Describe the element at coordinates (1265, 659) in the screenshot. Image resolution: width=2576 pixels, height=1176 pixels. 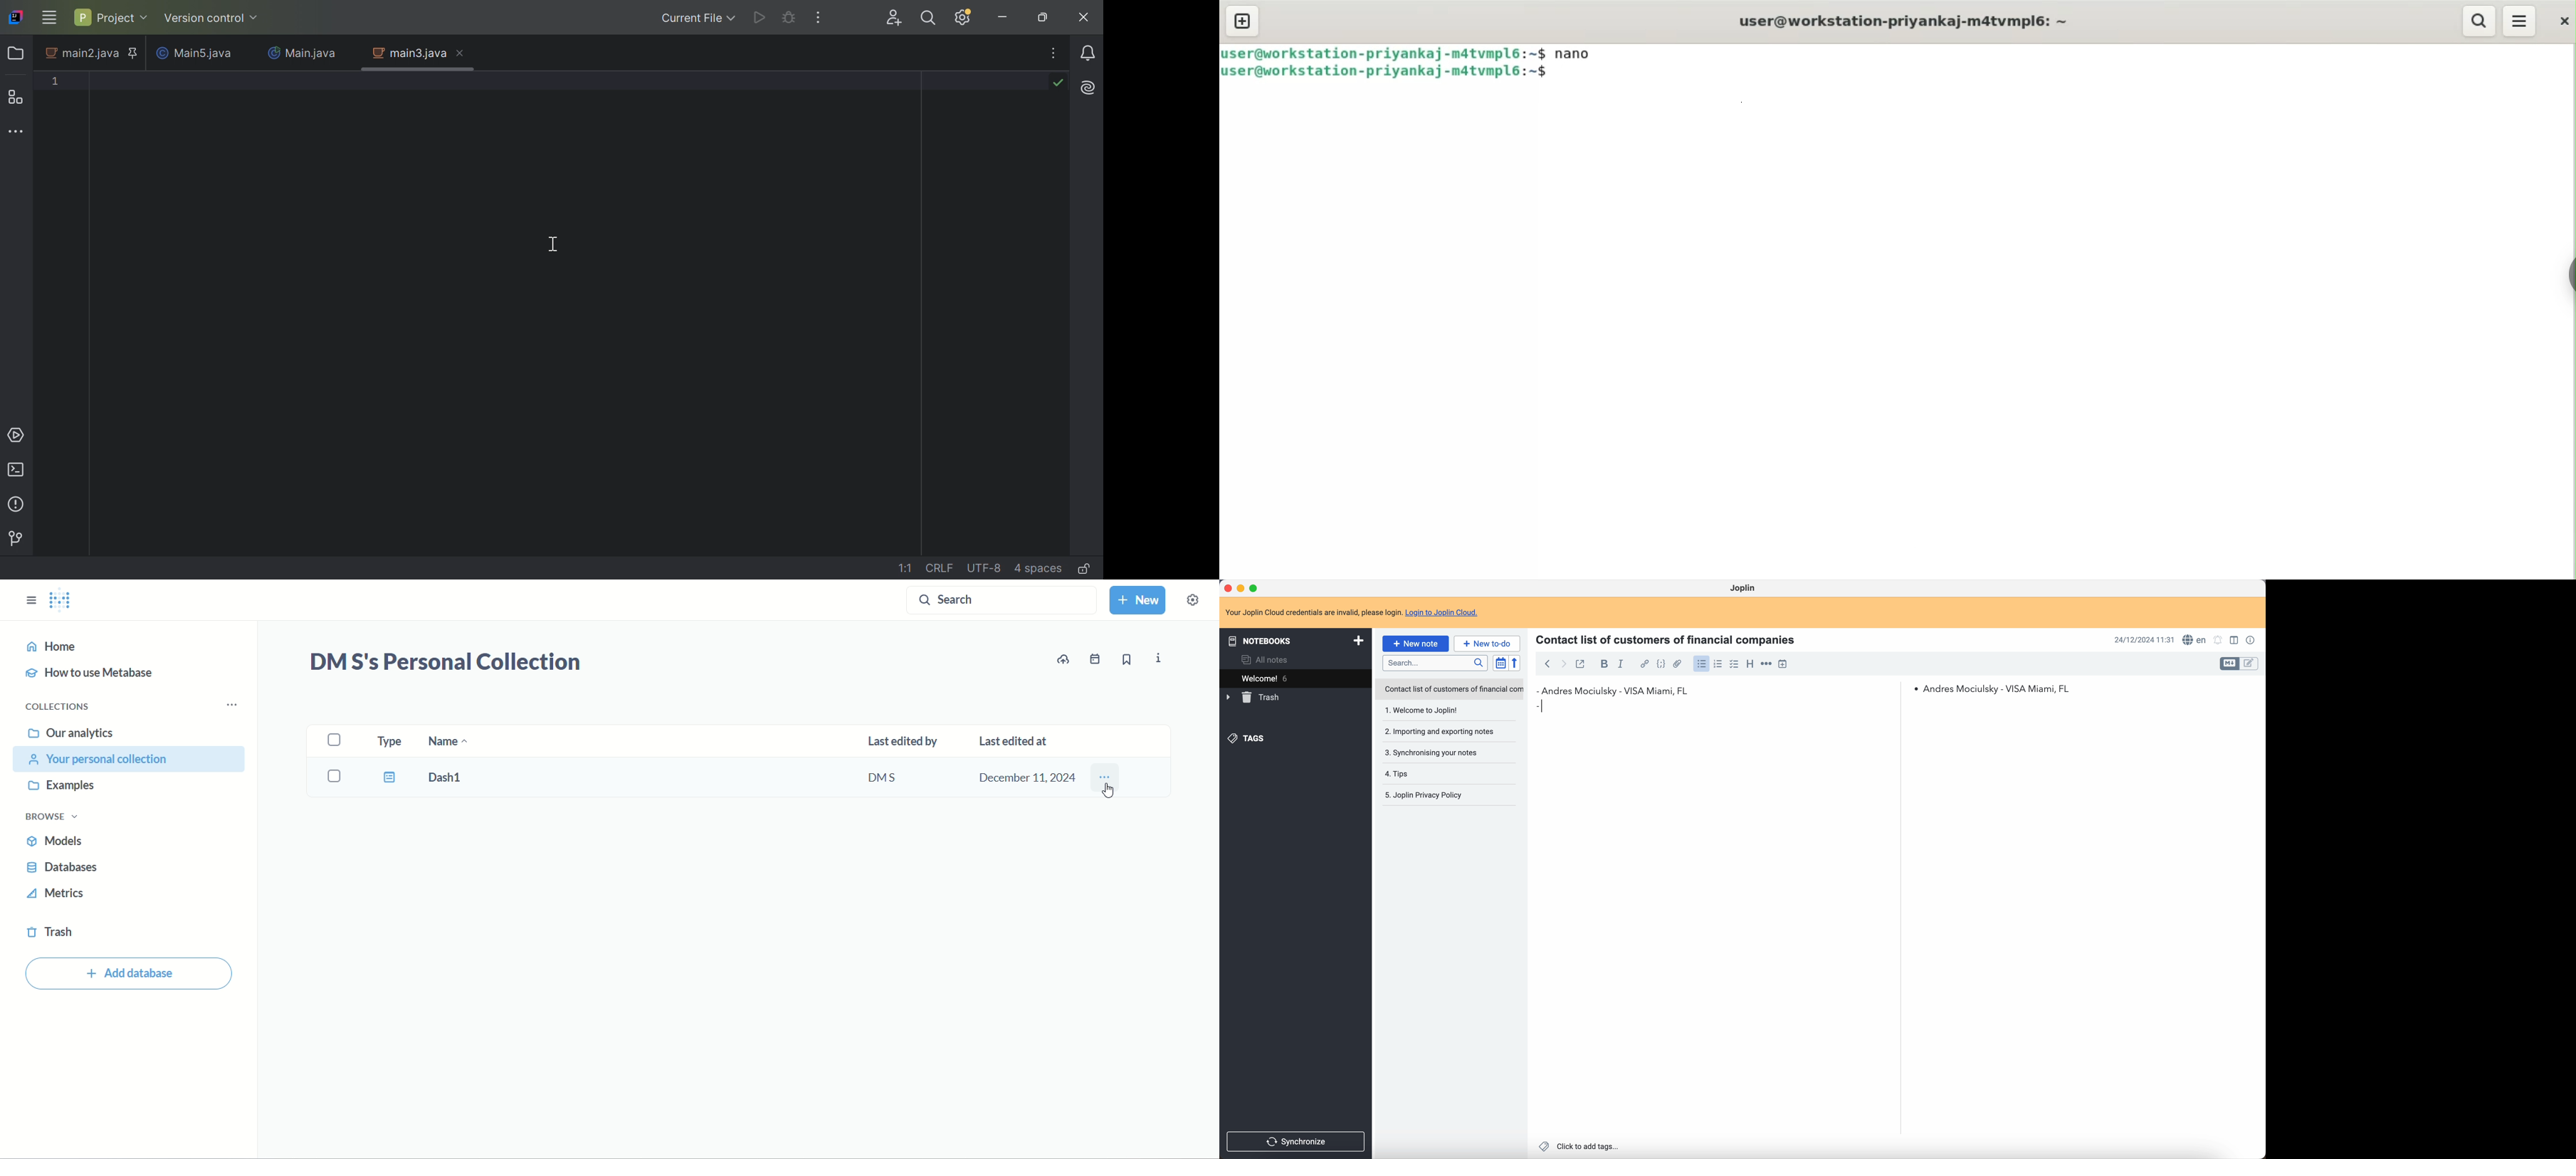
I see `all notes` at that location.